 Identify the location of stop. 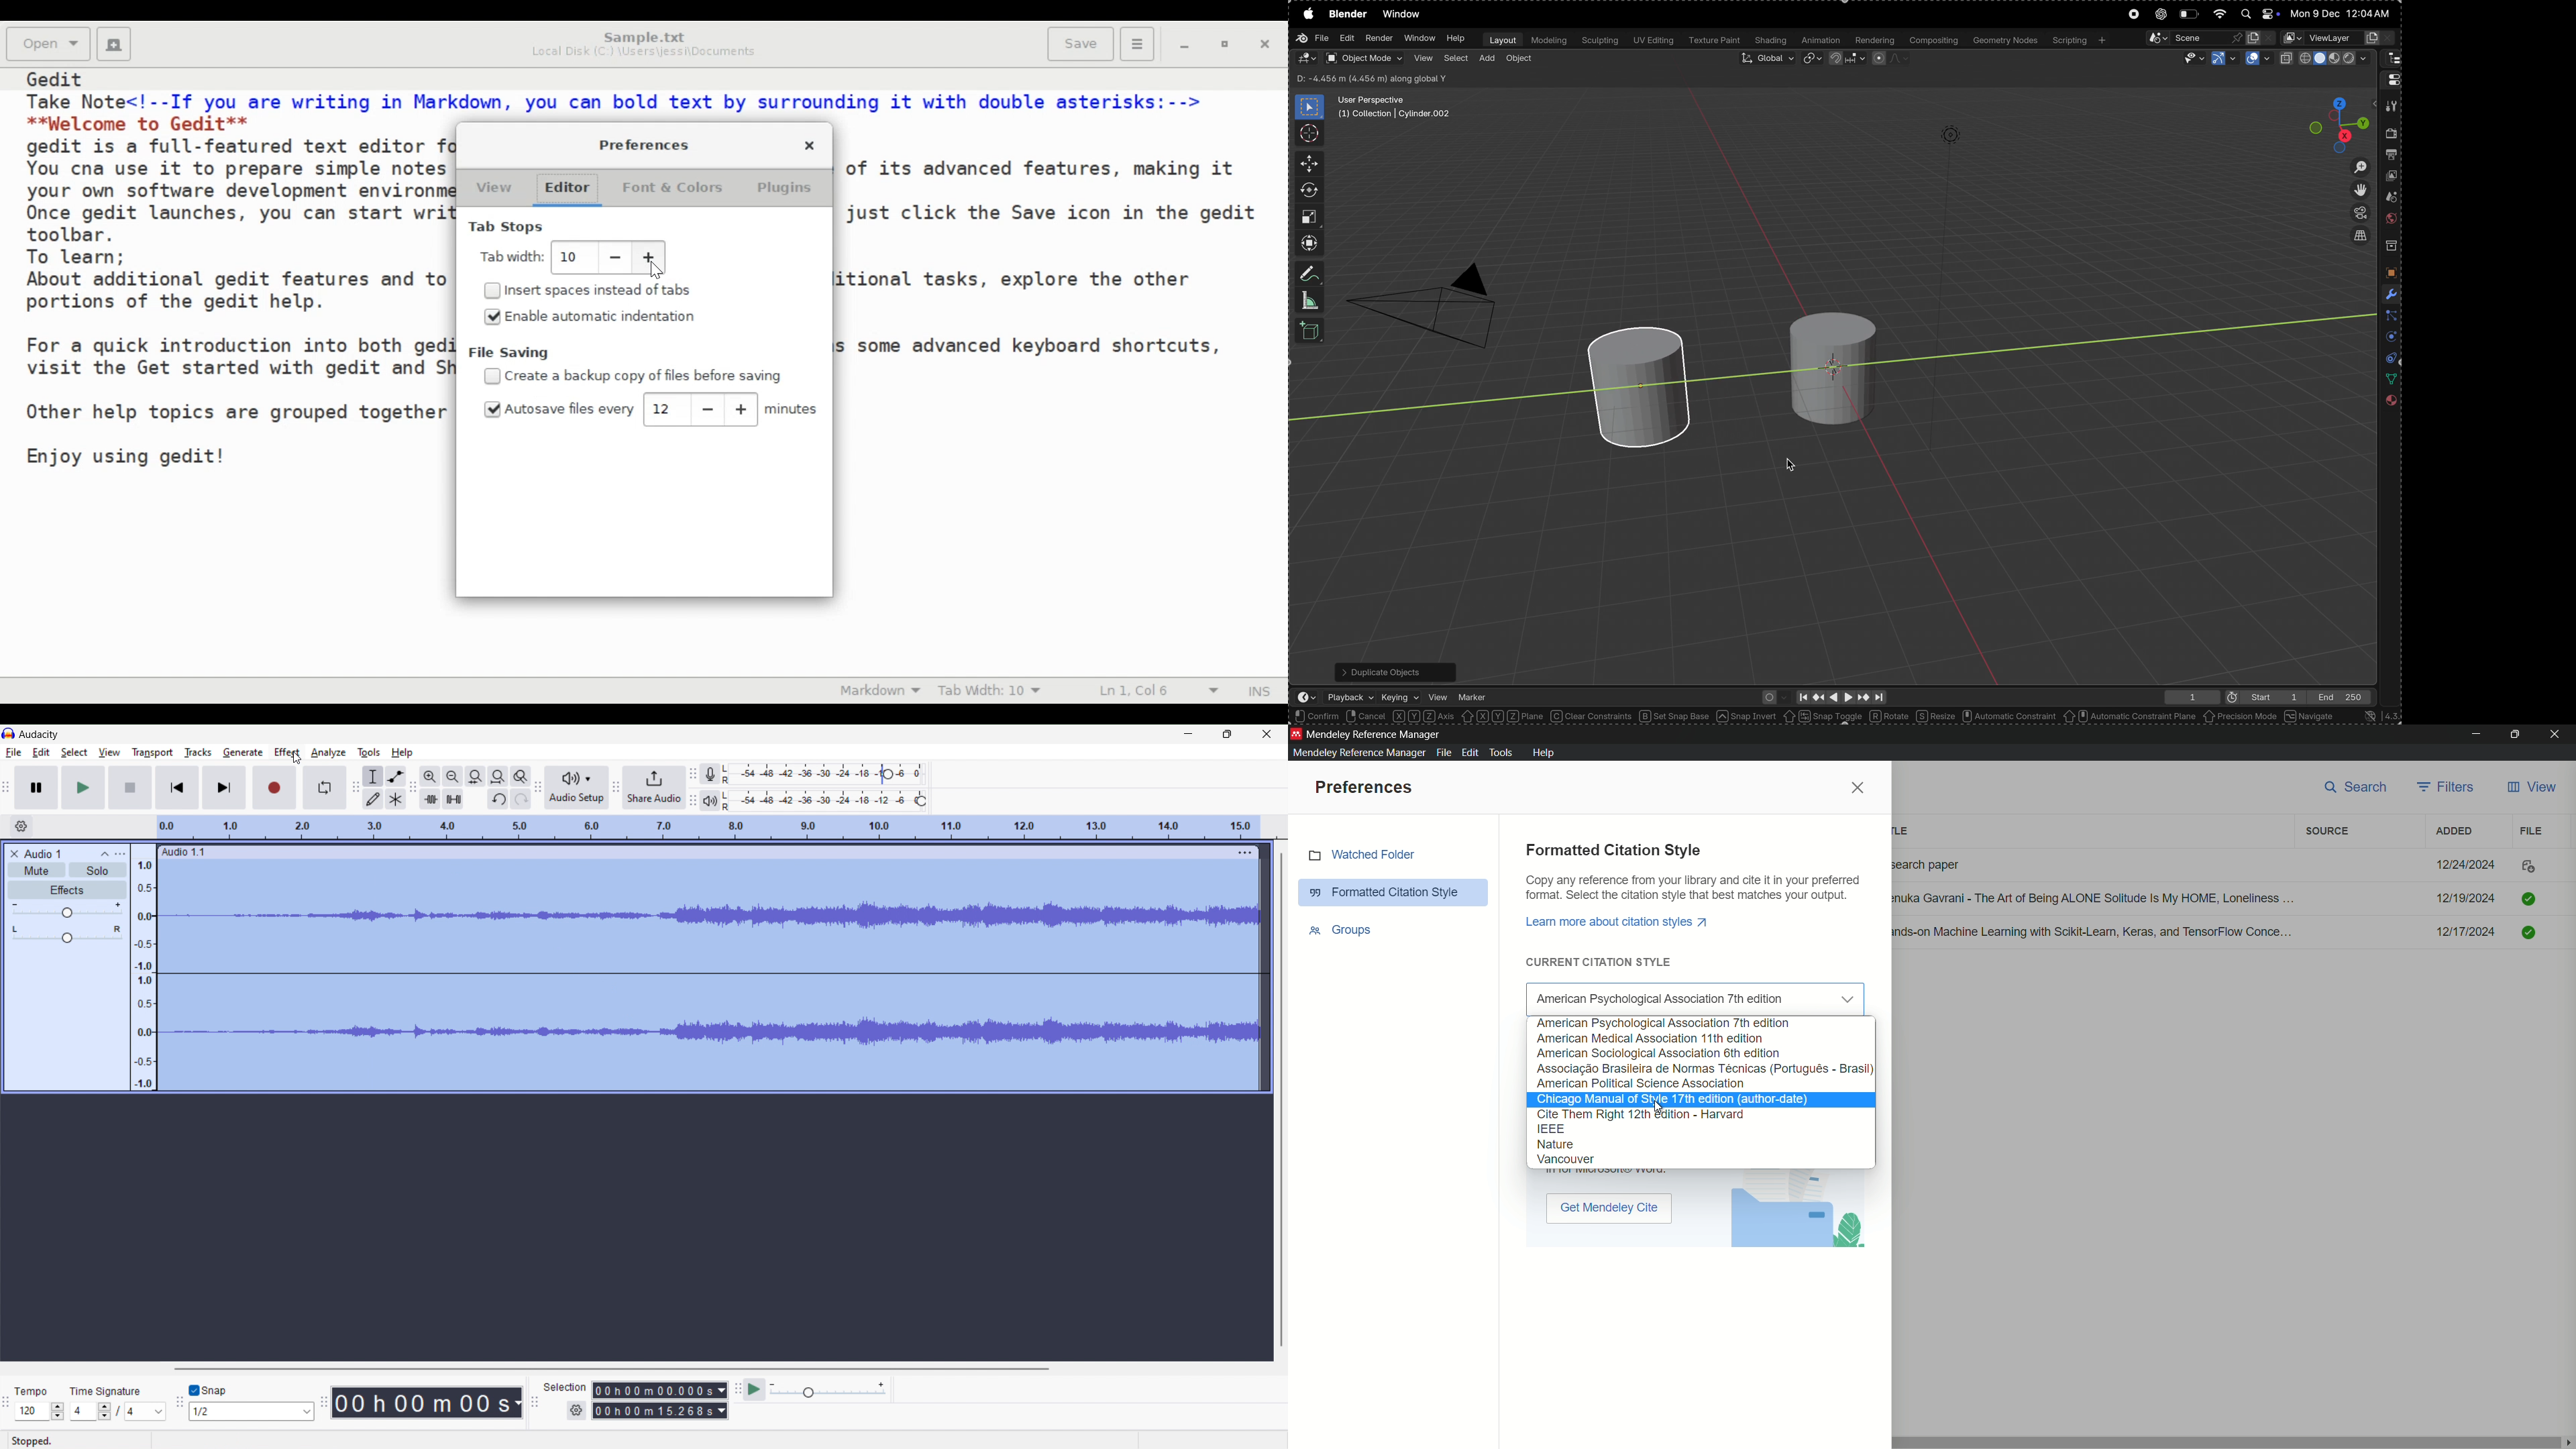
(130, 788).